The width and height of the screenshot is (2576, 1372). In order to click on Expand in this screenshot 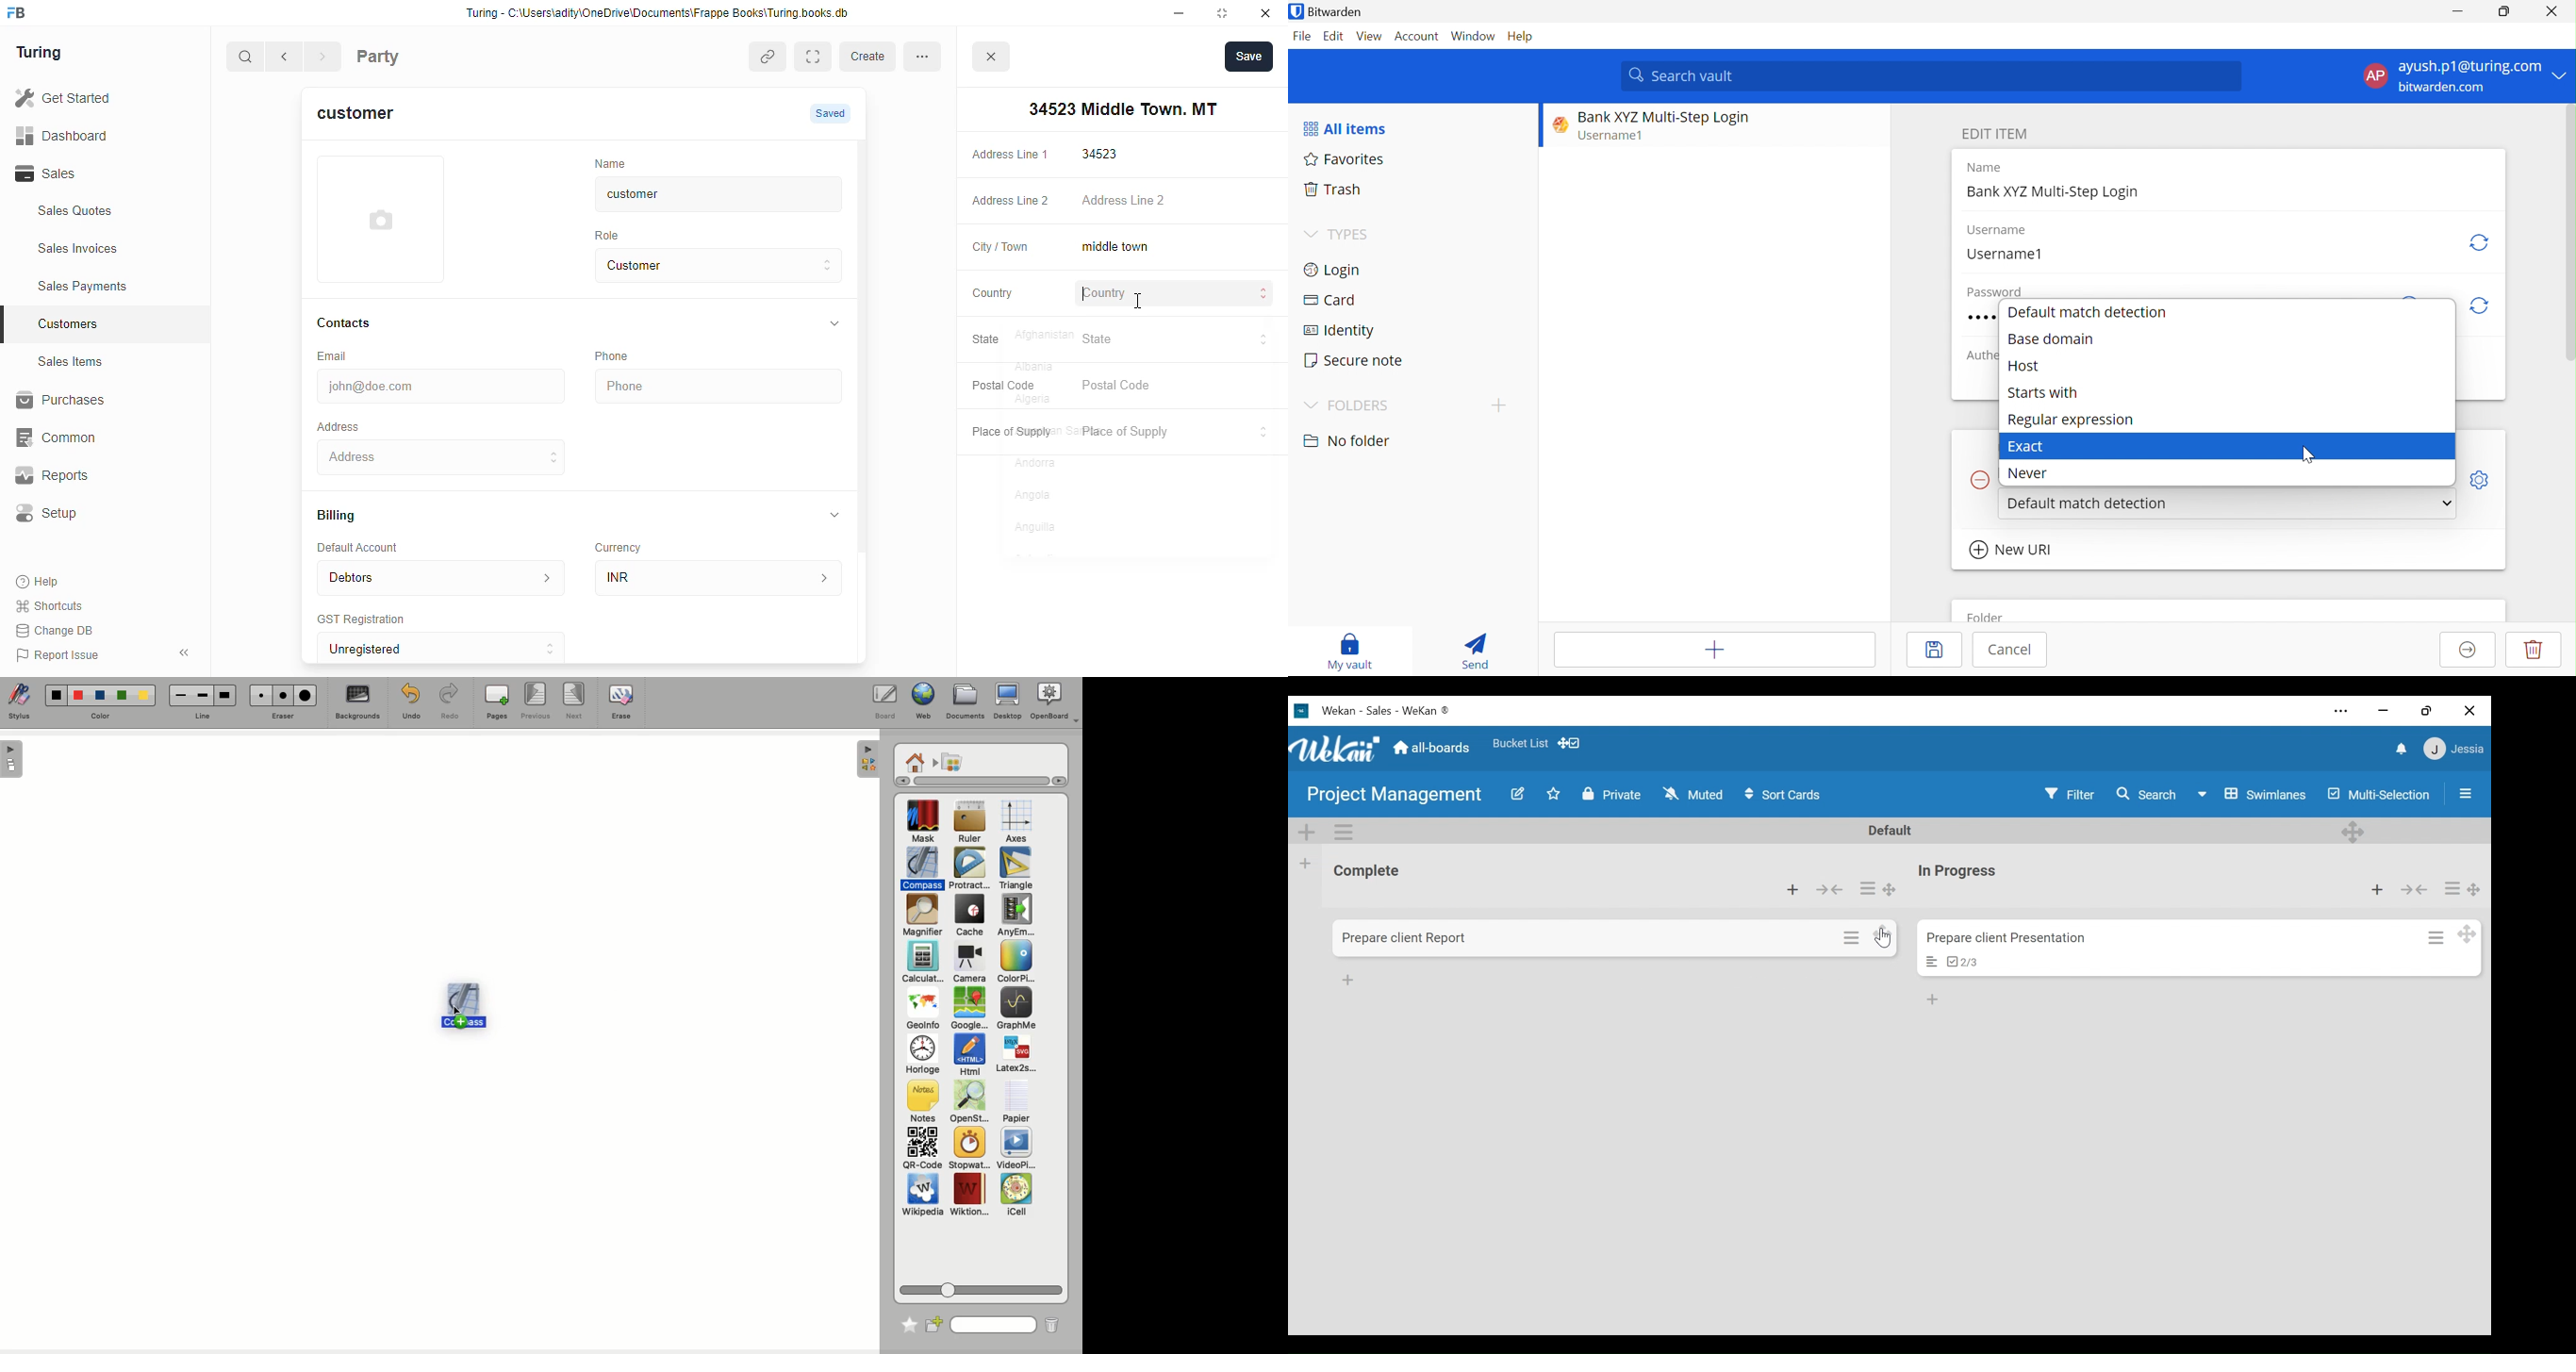, I will do `click(817, 57)`.